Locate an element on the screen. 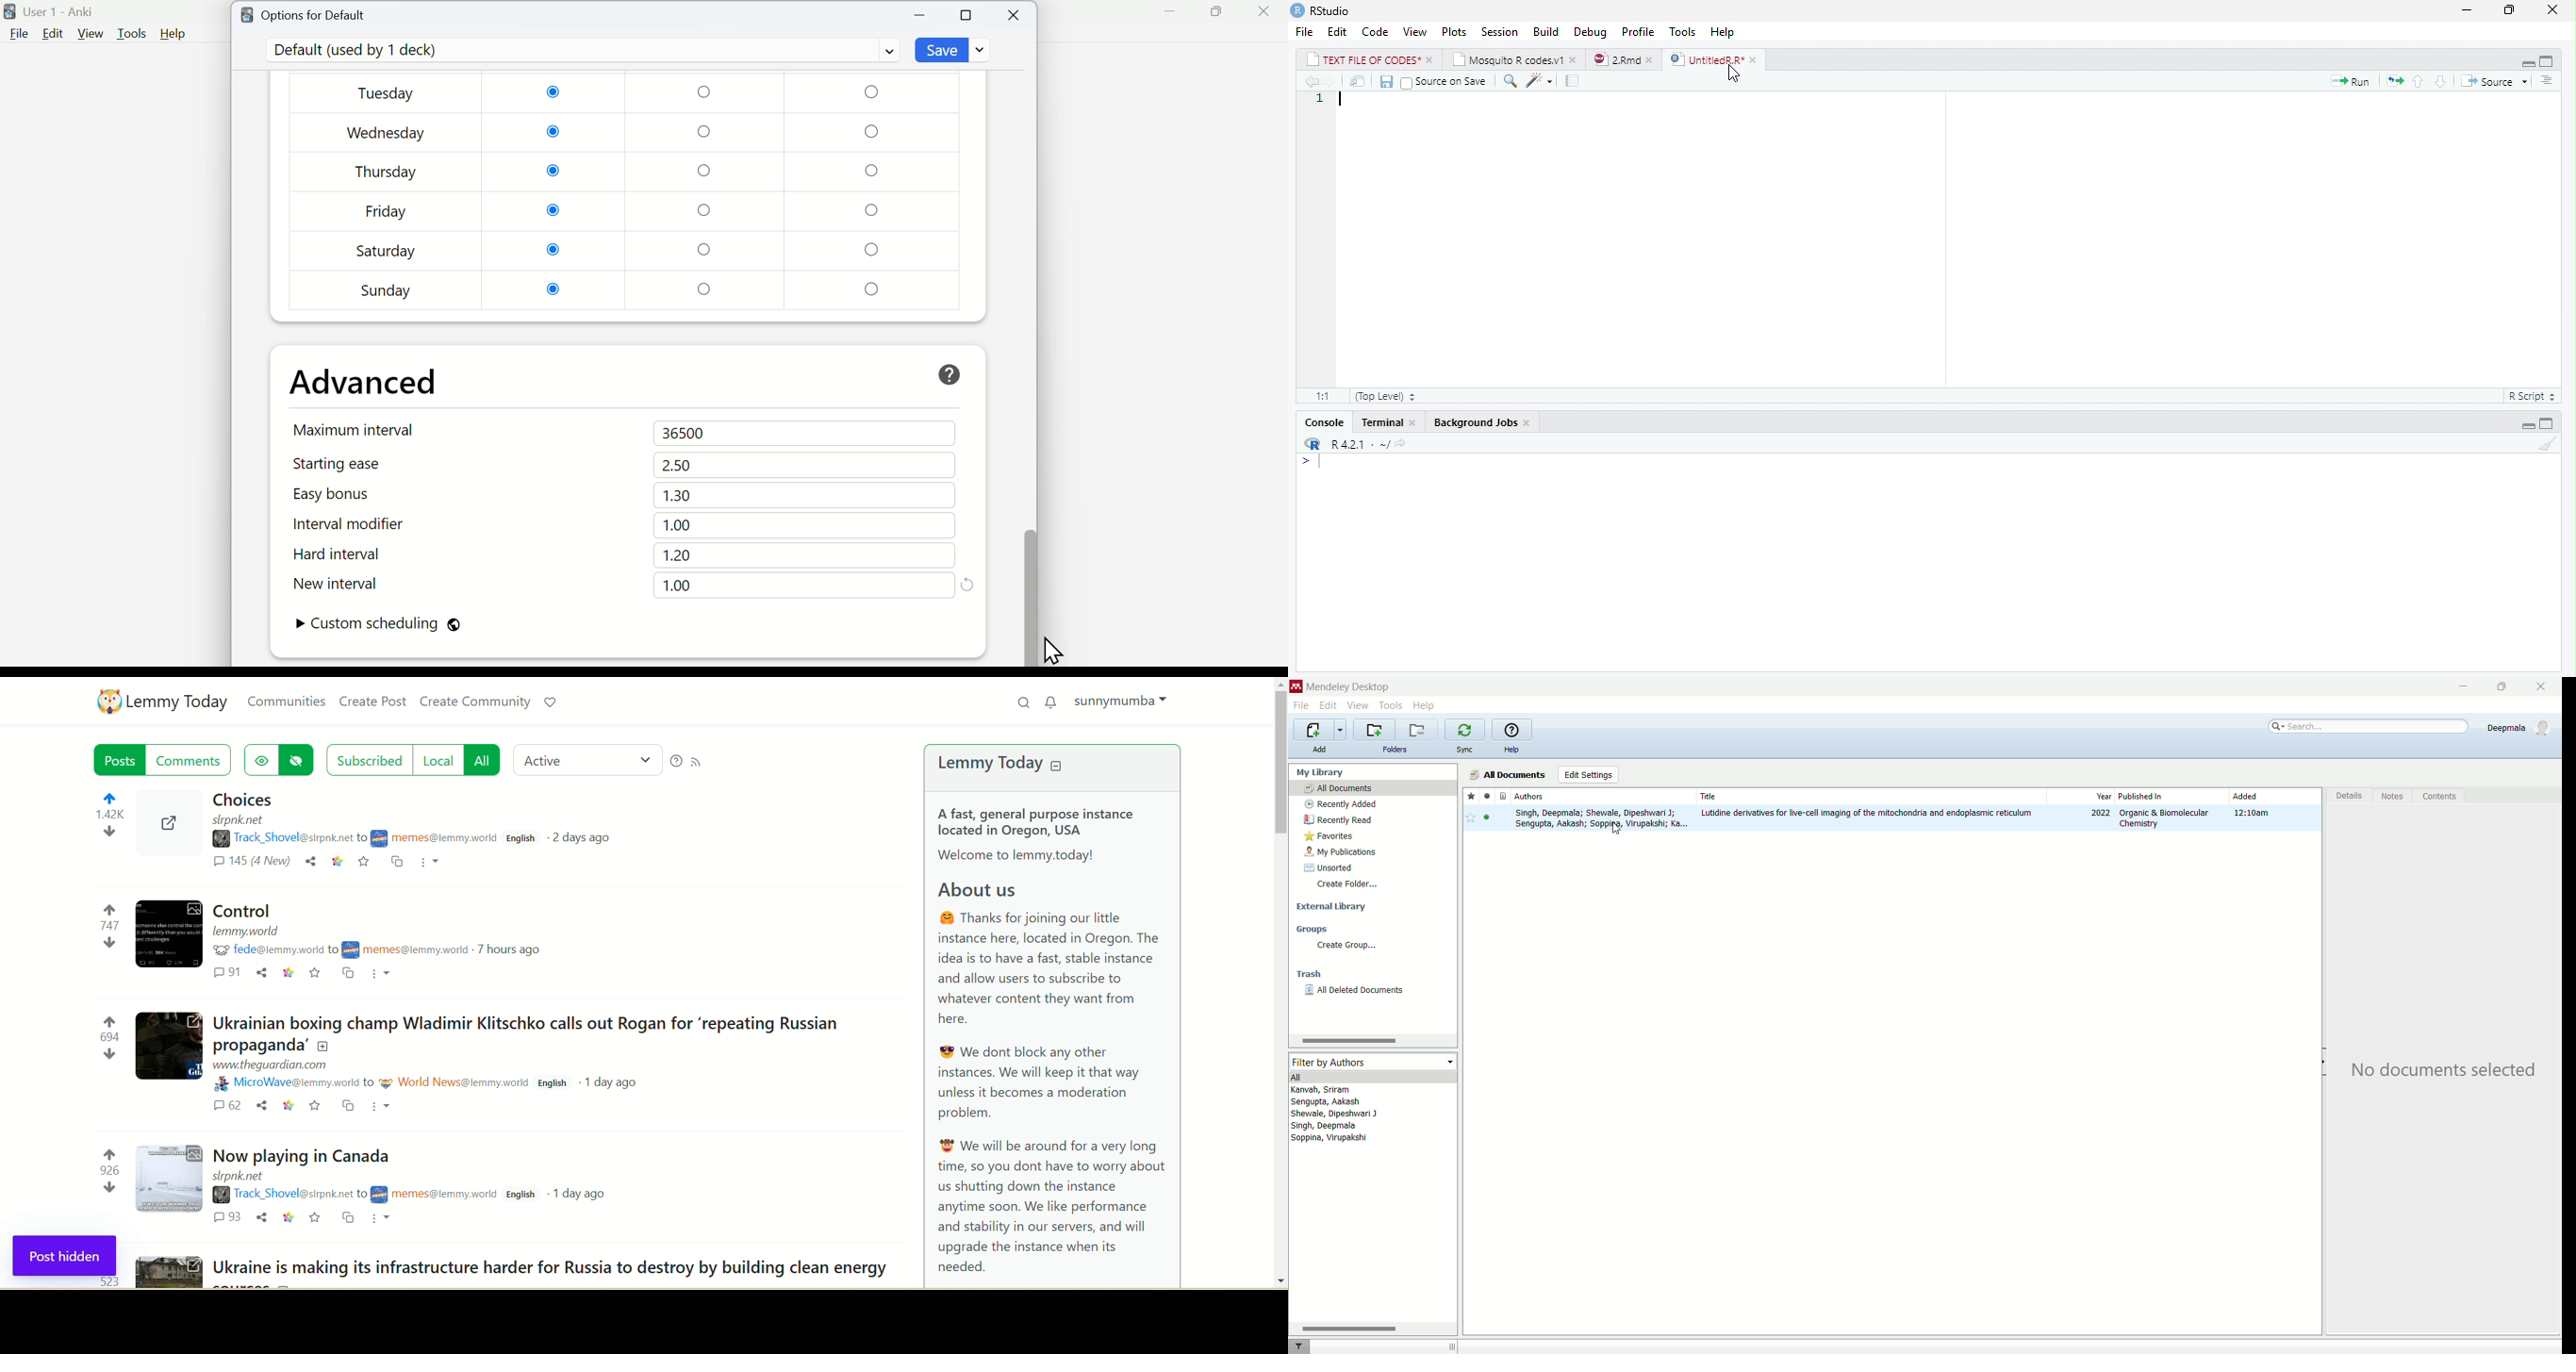  back is located at coordinates (1311, 82).